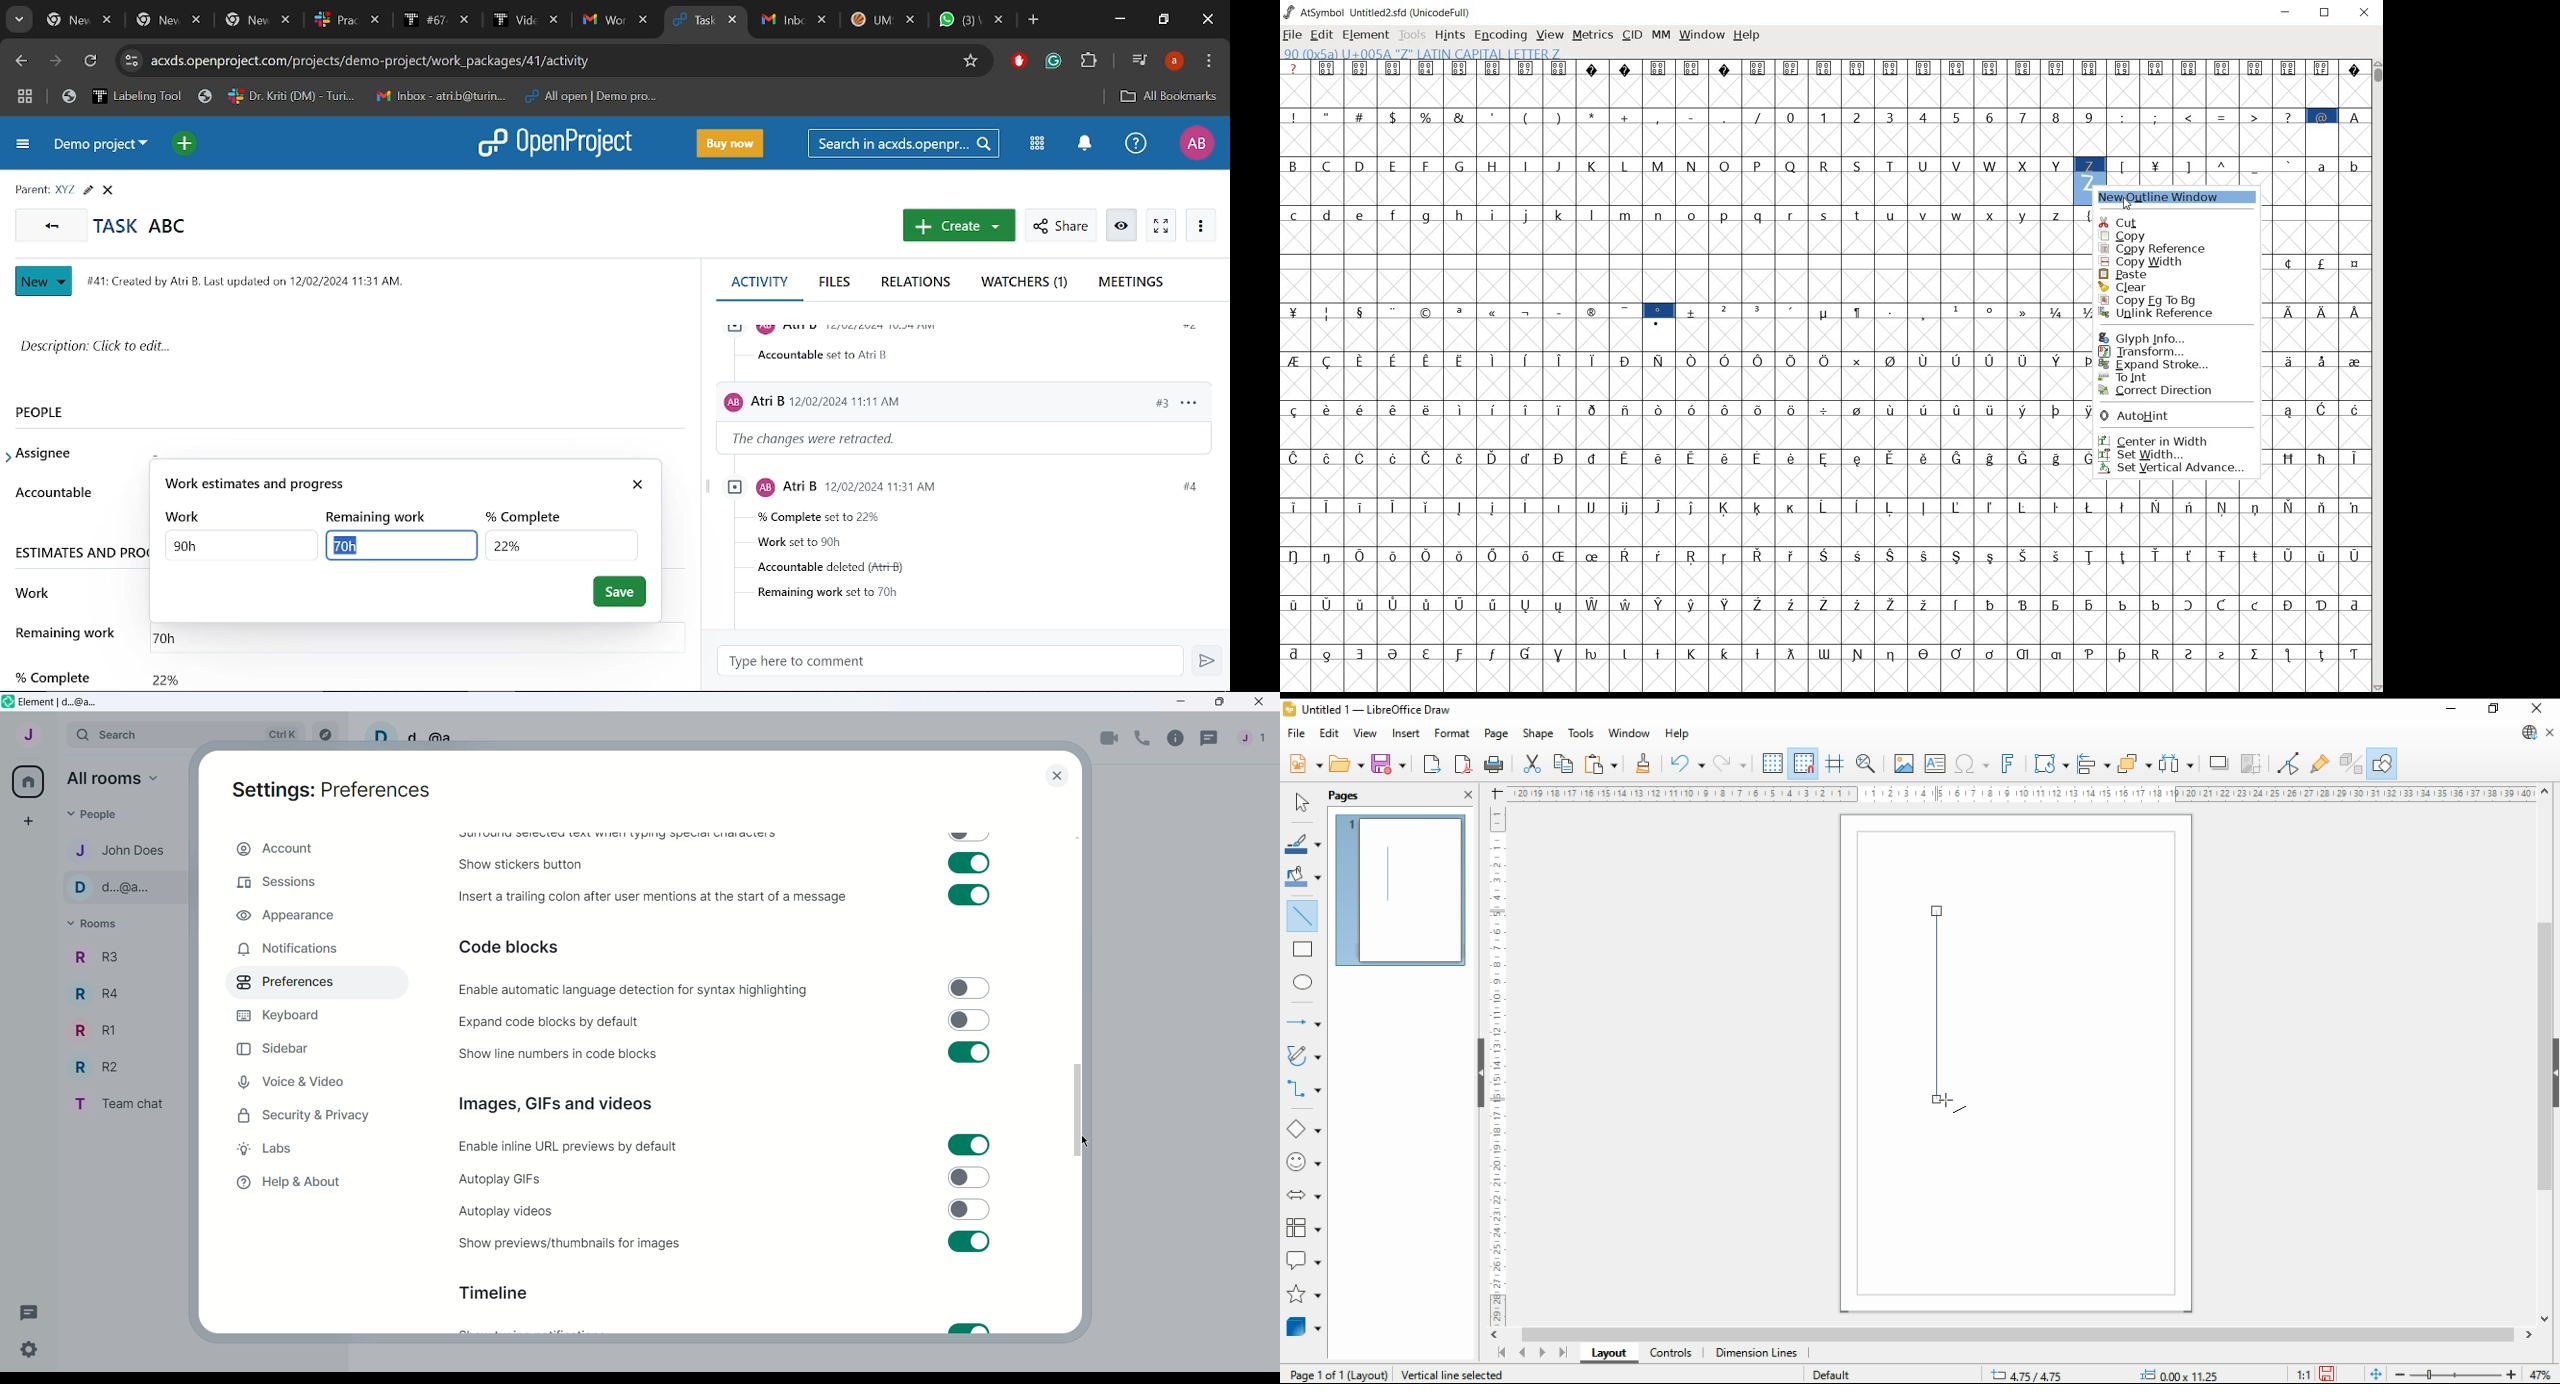 Image resolution: width=2576 pixels, height=1400 pixels. What do you see at coordinates (2016, 1335) in the screenshot?
I see `scroll bar` at bounding box center [2016, 1335].